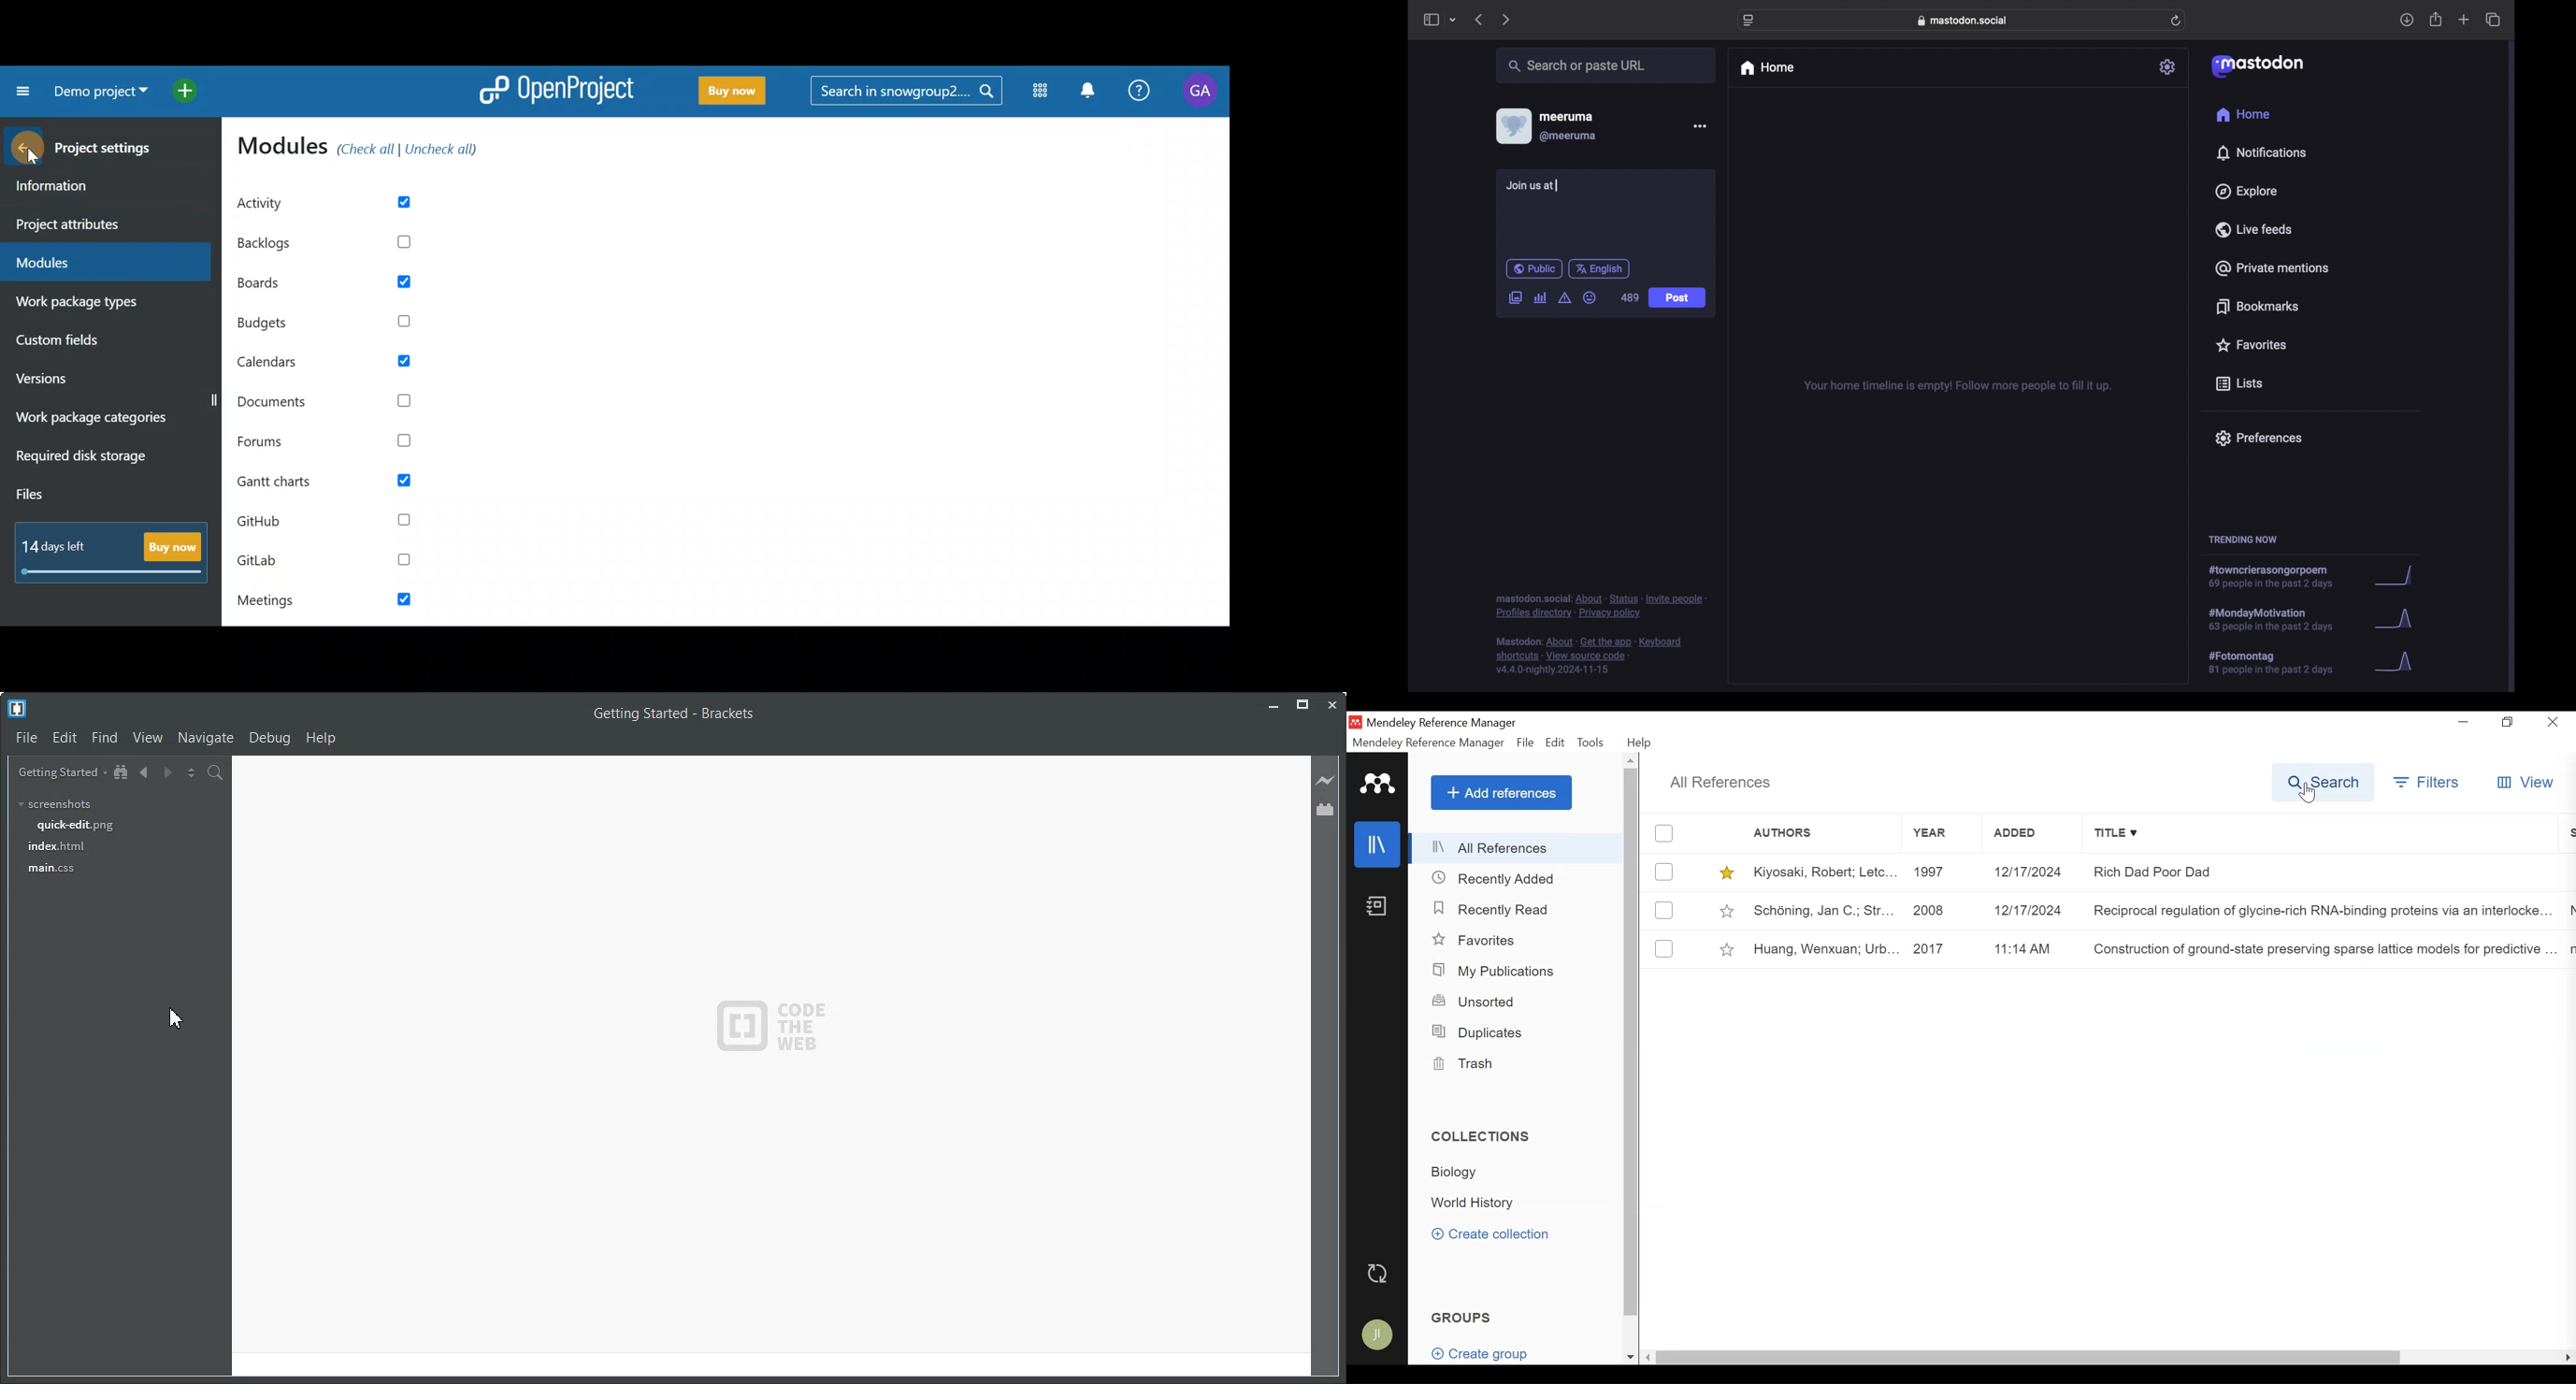  What do you see at coordinates (1767, 68) in the screenshot?
I see `home` at bounding box center [1767, 68].